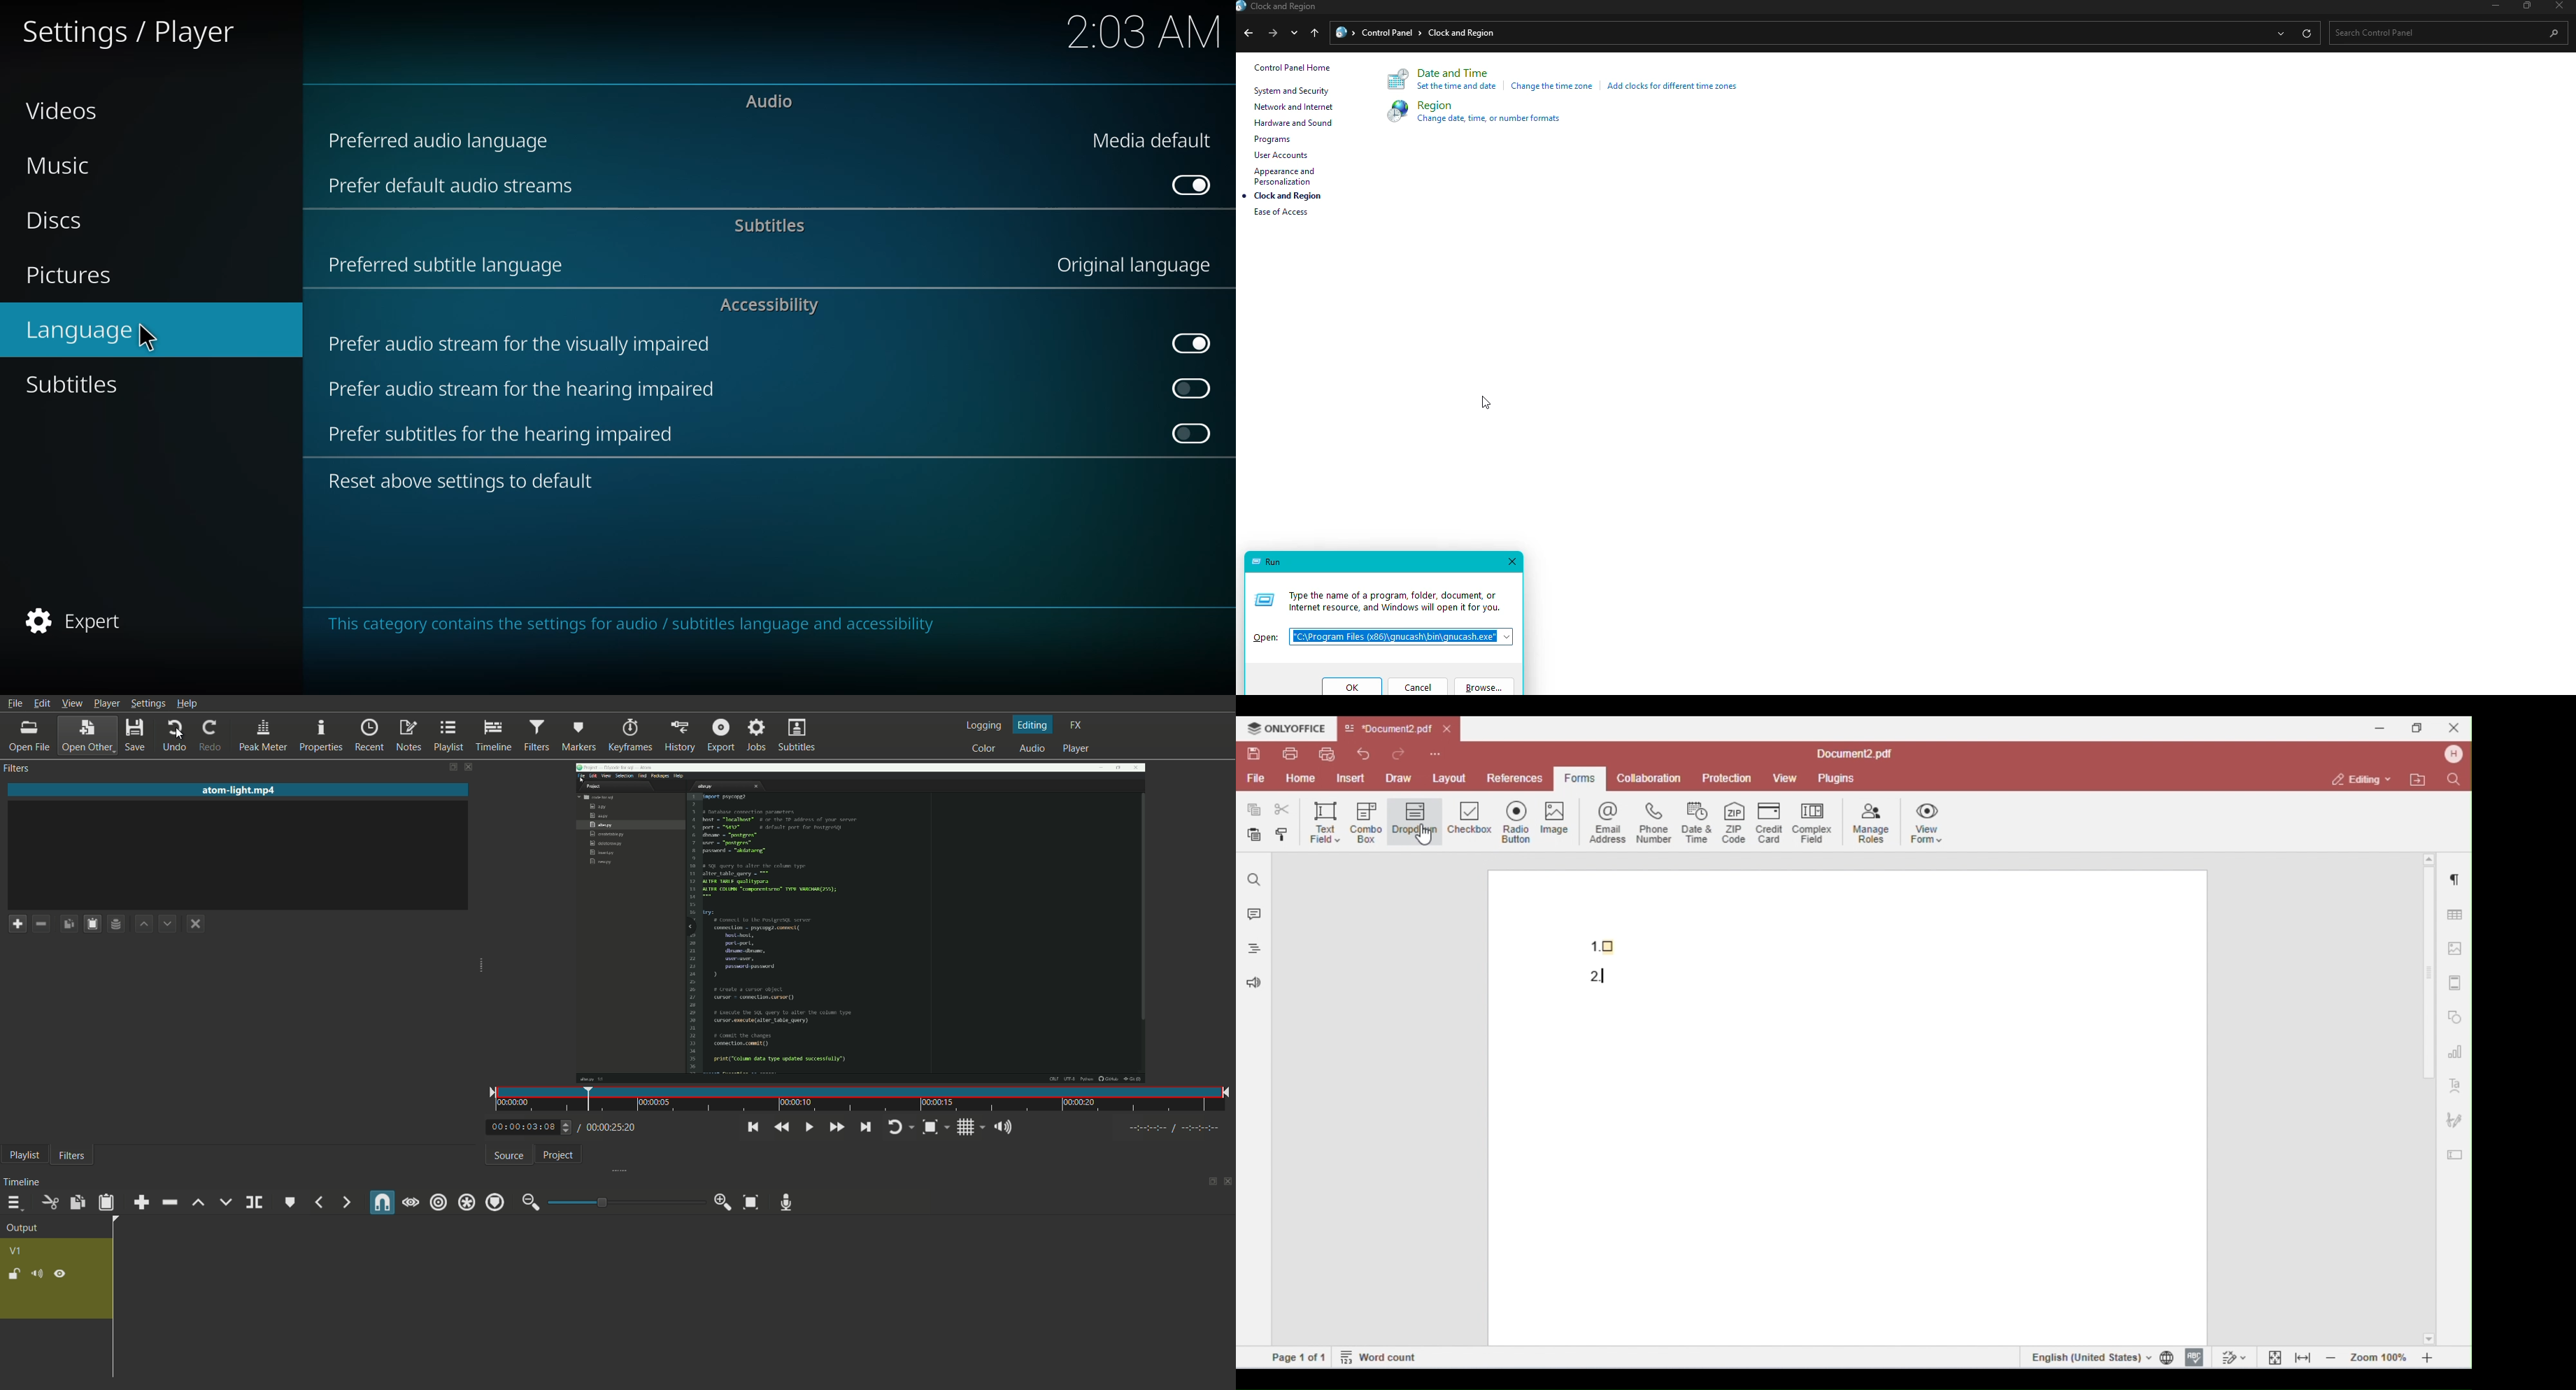 This screenshot has height=1400, width=2576. What do you see at coordinates (1291, 124) in the screenshot?
I see `Hardware and sound` at bounding box center [1291, 124].